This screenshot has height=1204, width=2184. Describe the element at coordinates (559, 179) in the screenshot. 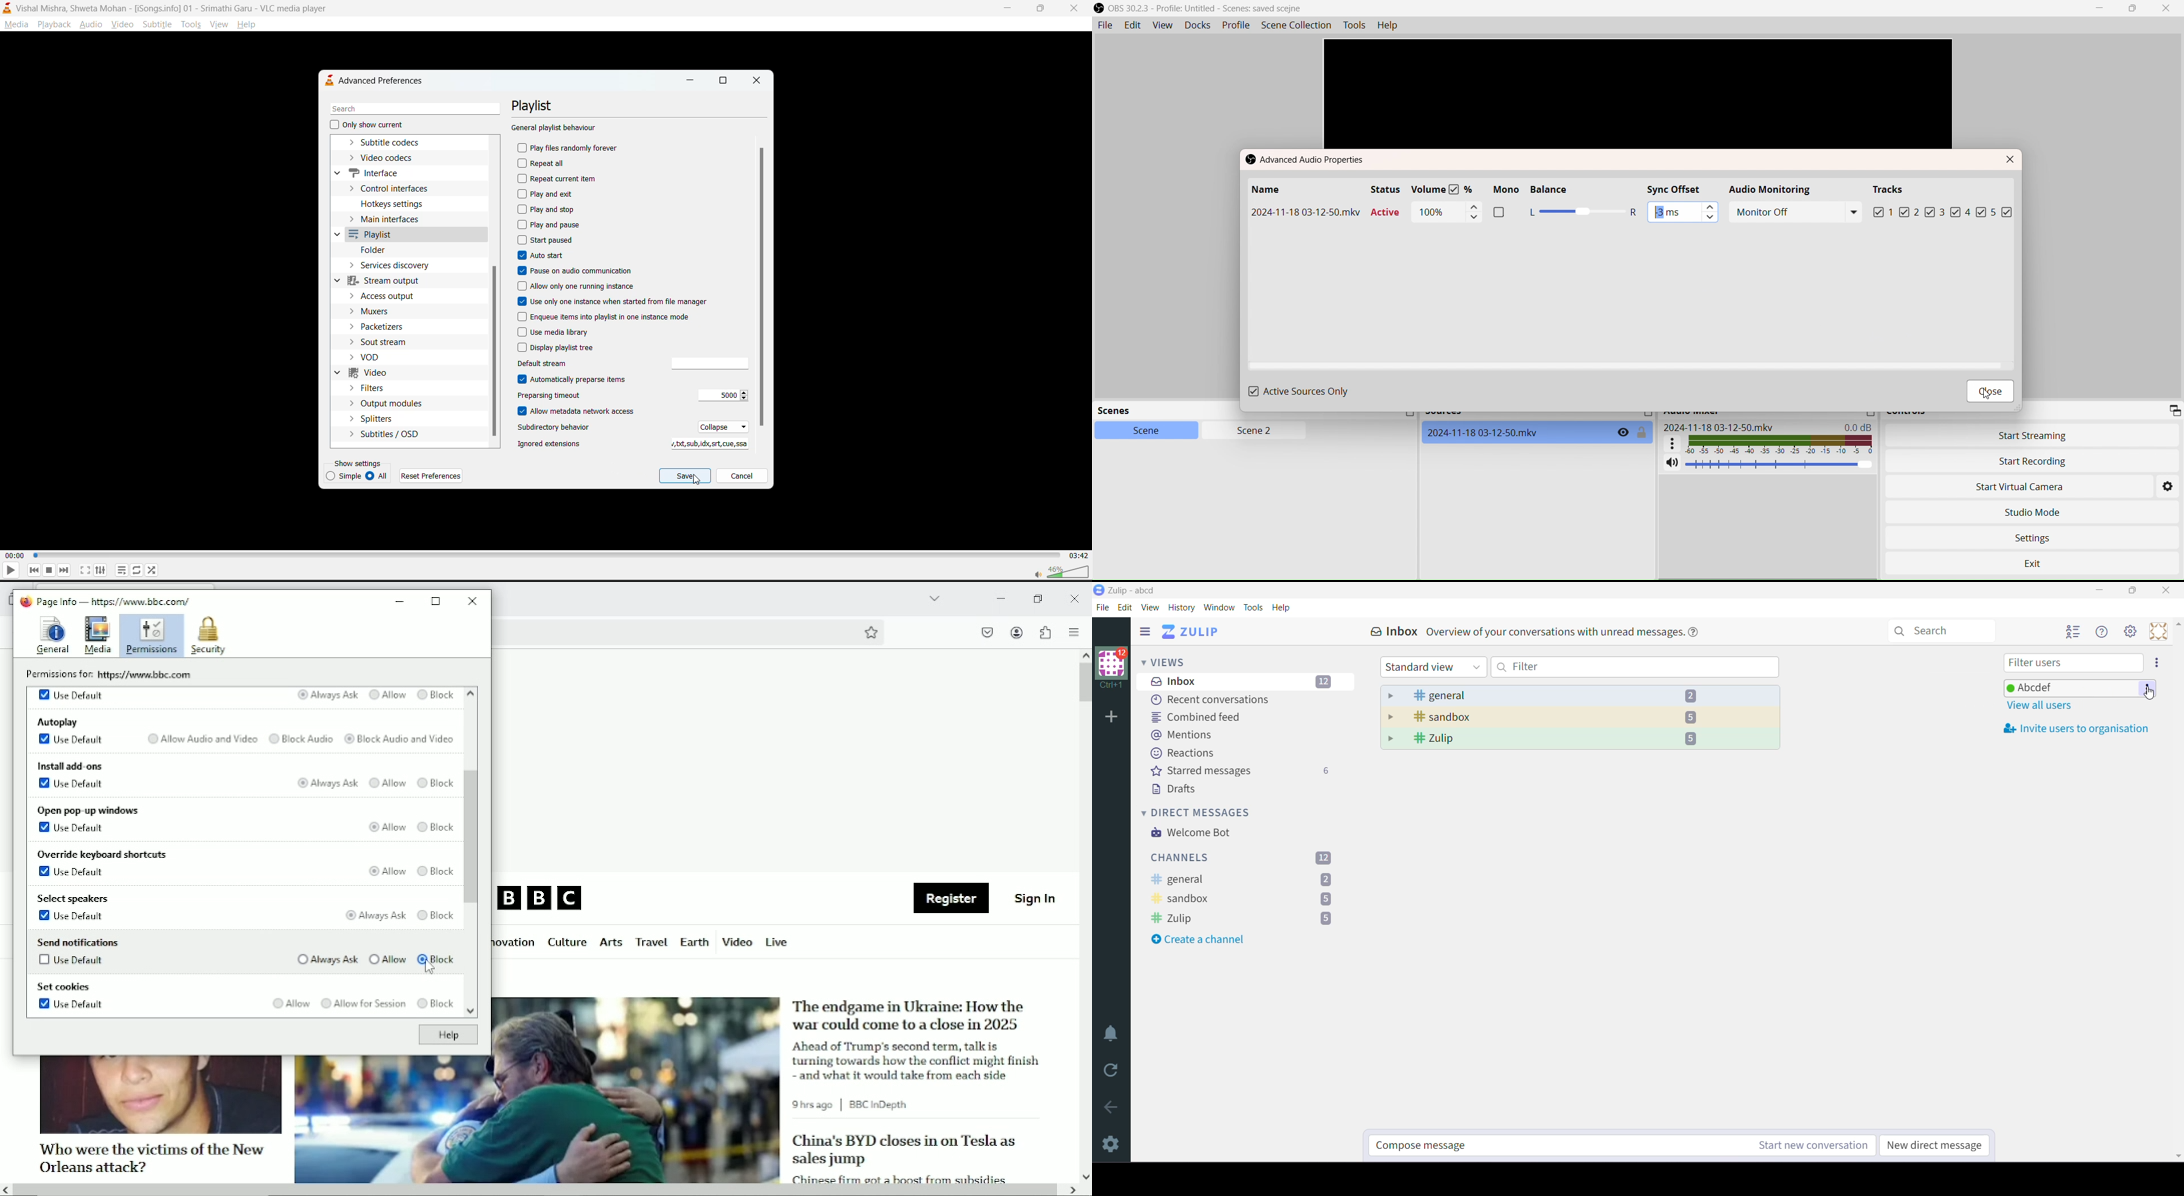

I see `repeat current item` at that location.